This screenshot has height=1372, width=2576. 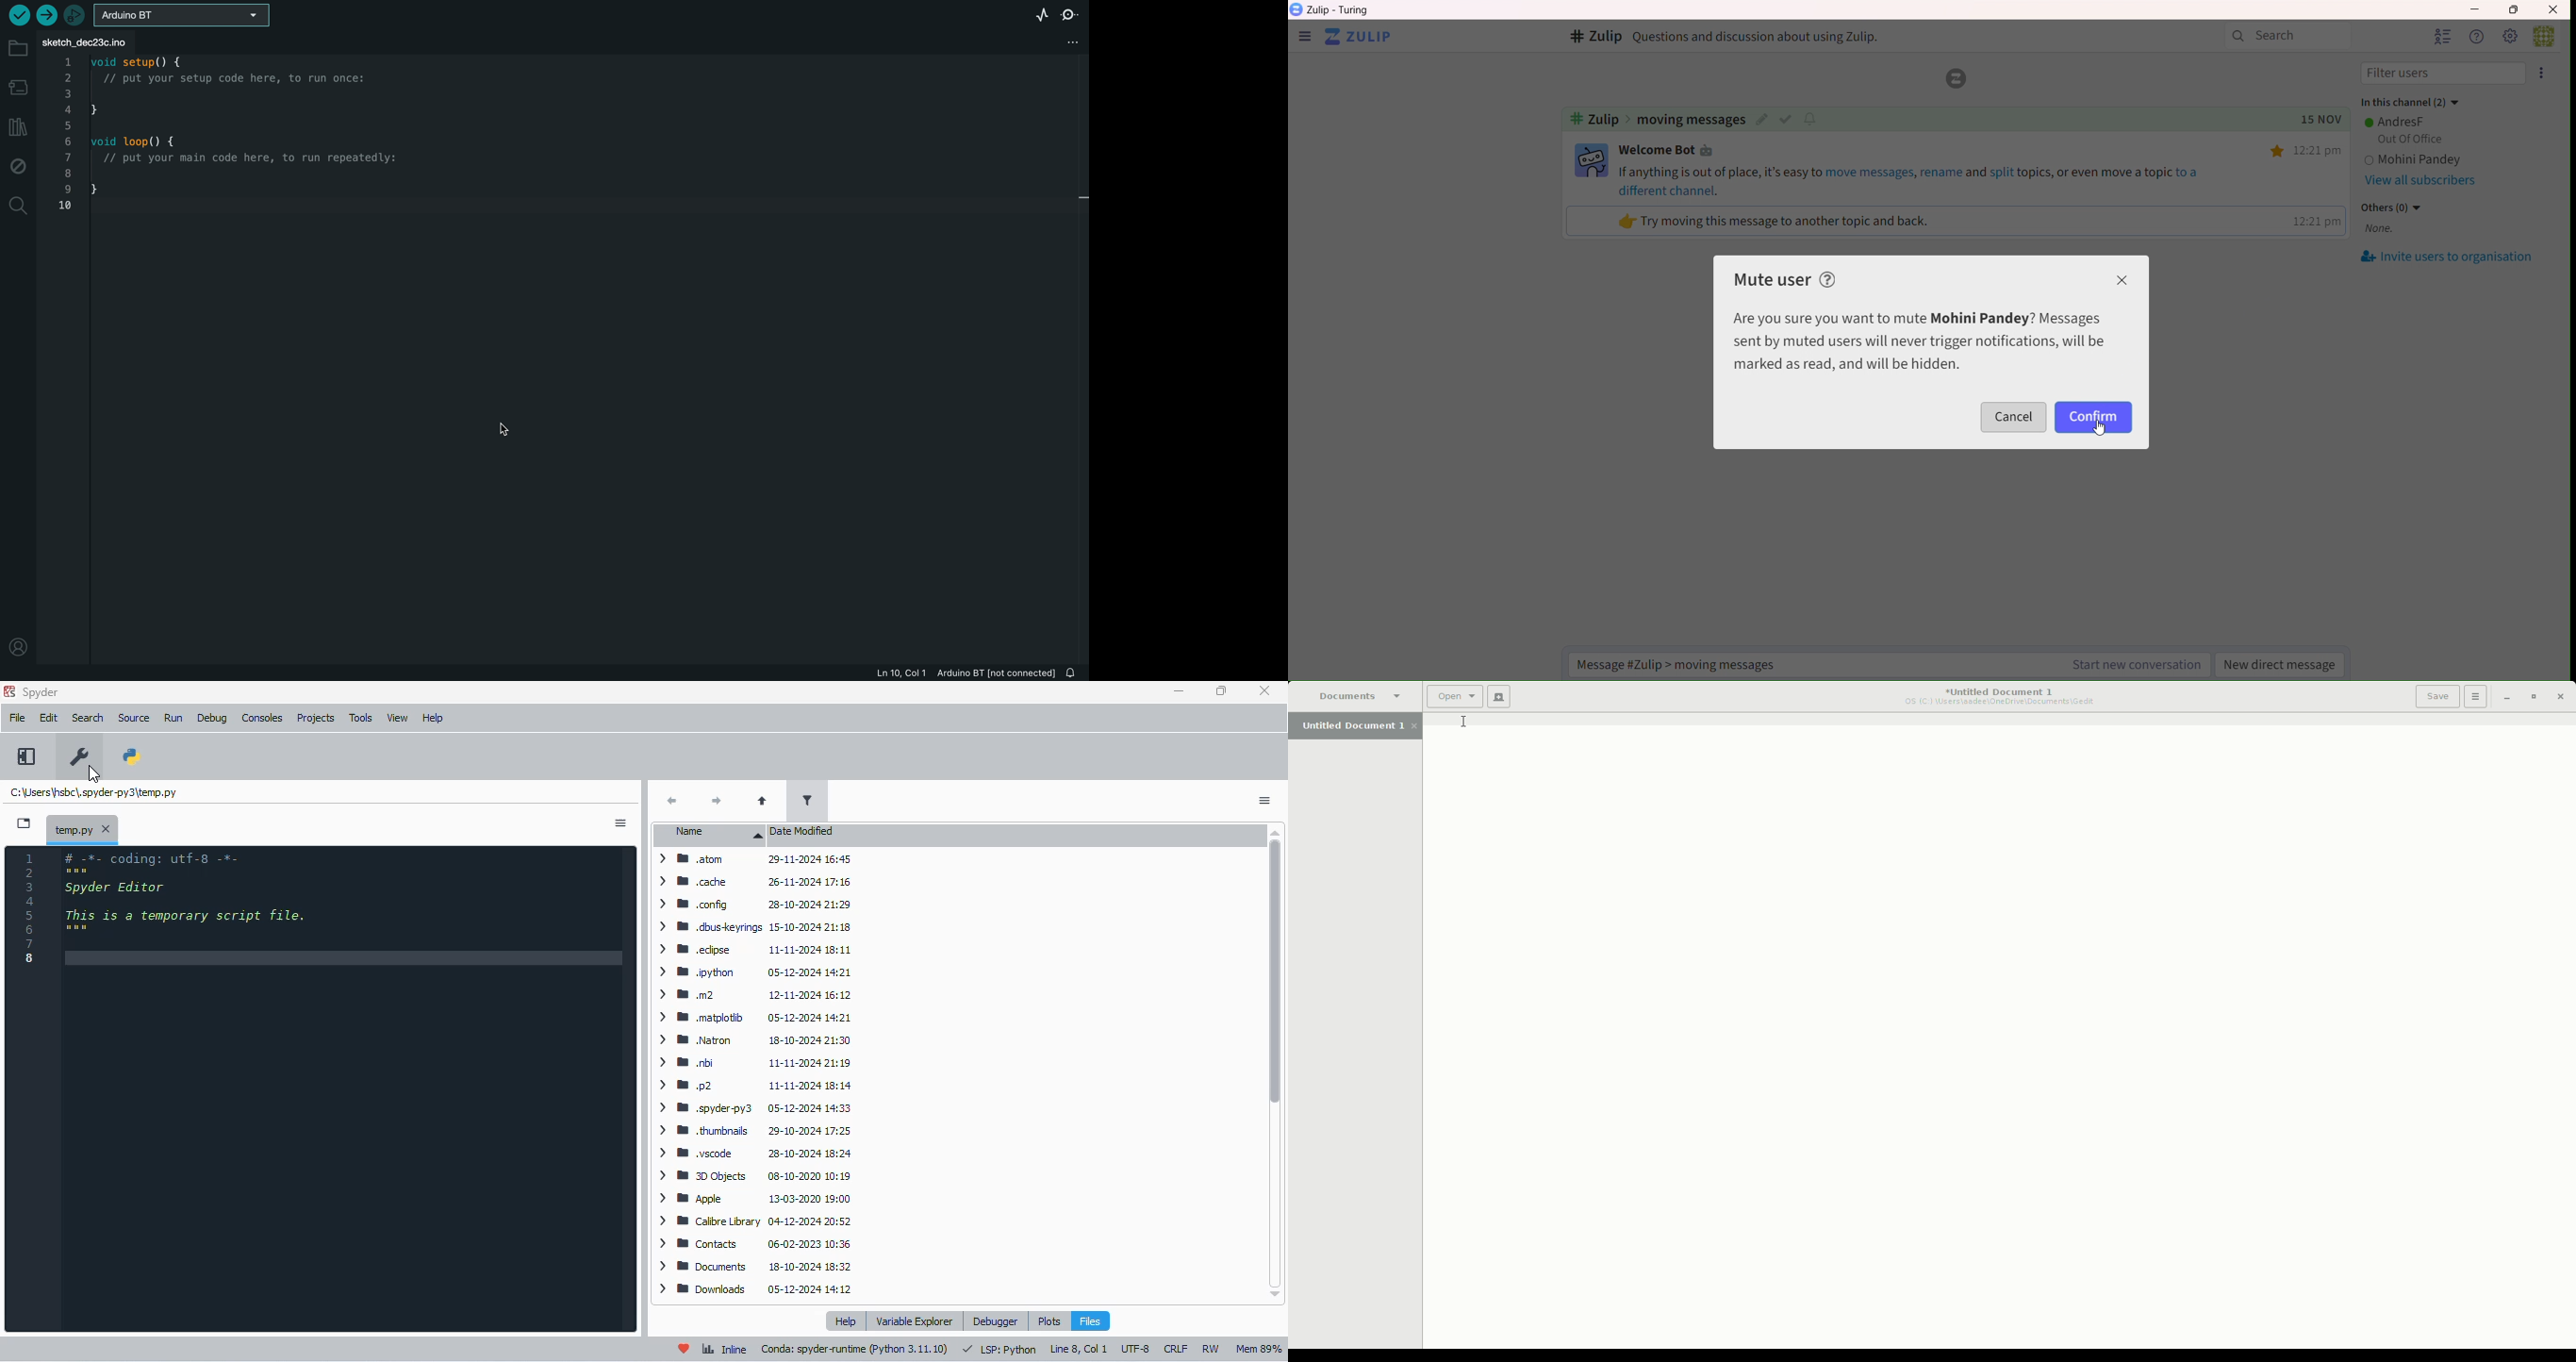 I want to click on conda: spyder runtime (python 3. 11. 10), so click(x=856, y=1349).